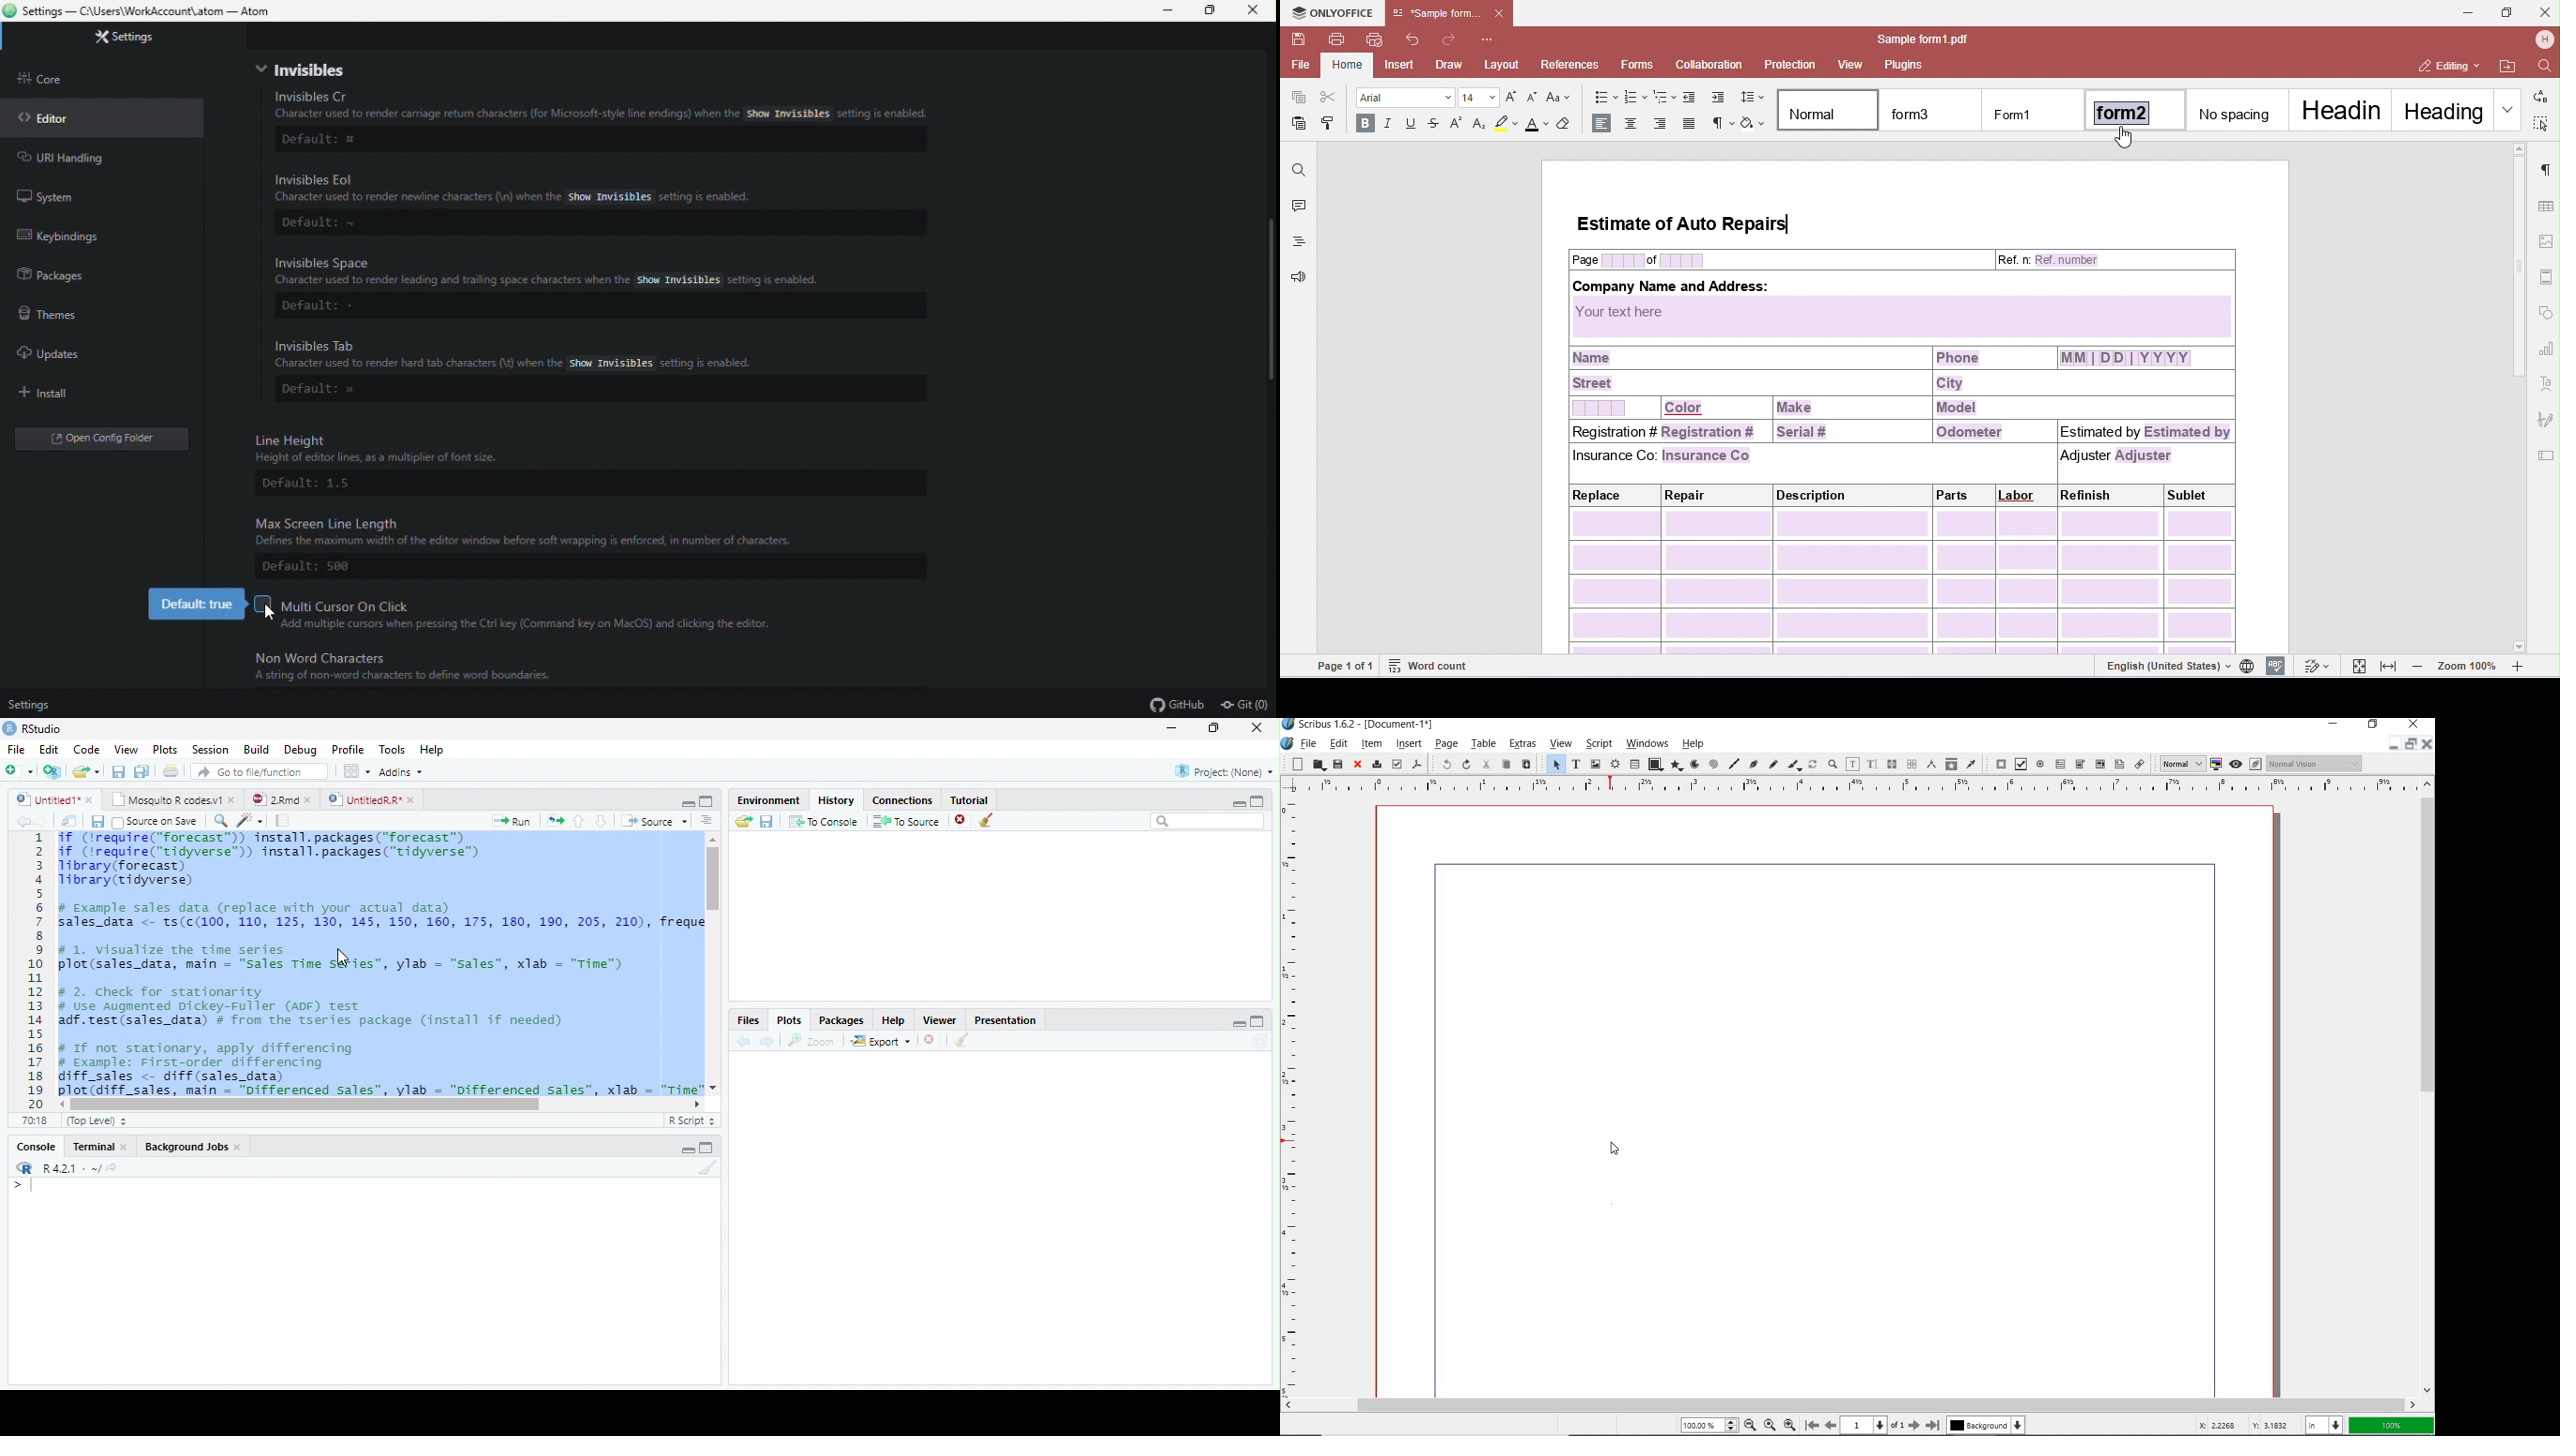 The width and height of the screenshot is (2576, 1456). Describe the element at coordinates (435, 445) in the screenshot. I see `Line HeightHeight of editor fines, as a multiplier of font size.` at that location.